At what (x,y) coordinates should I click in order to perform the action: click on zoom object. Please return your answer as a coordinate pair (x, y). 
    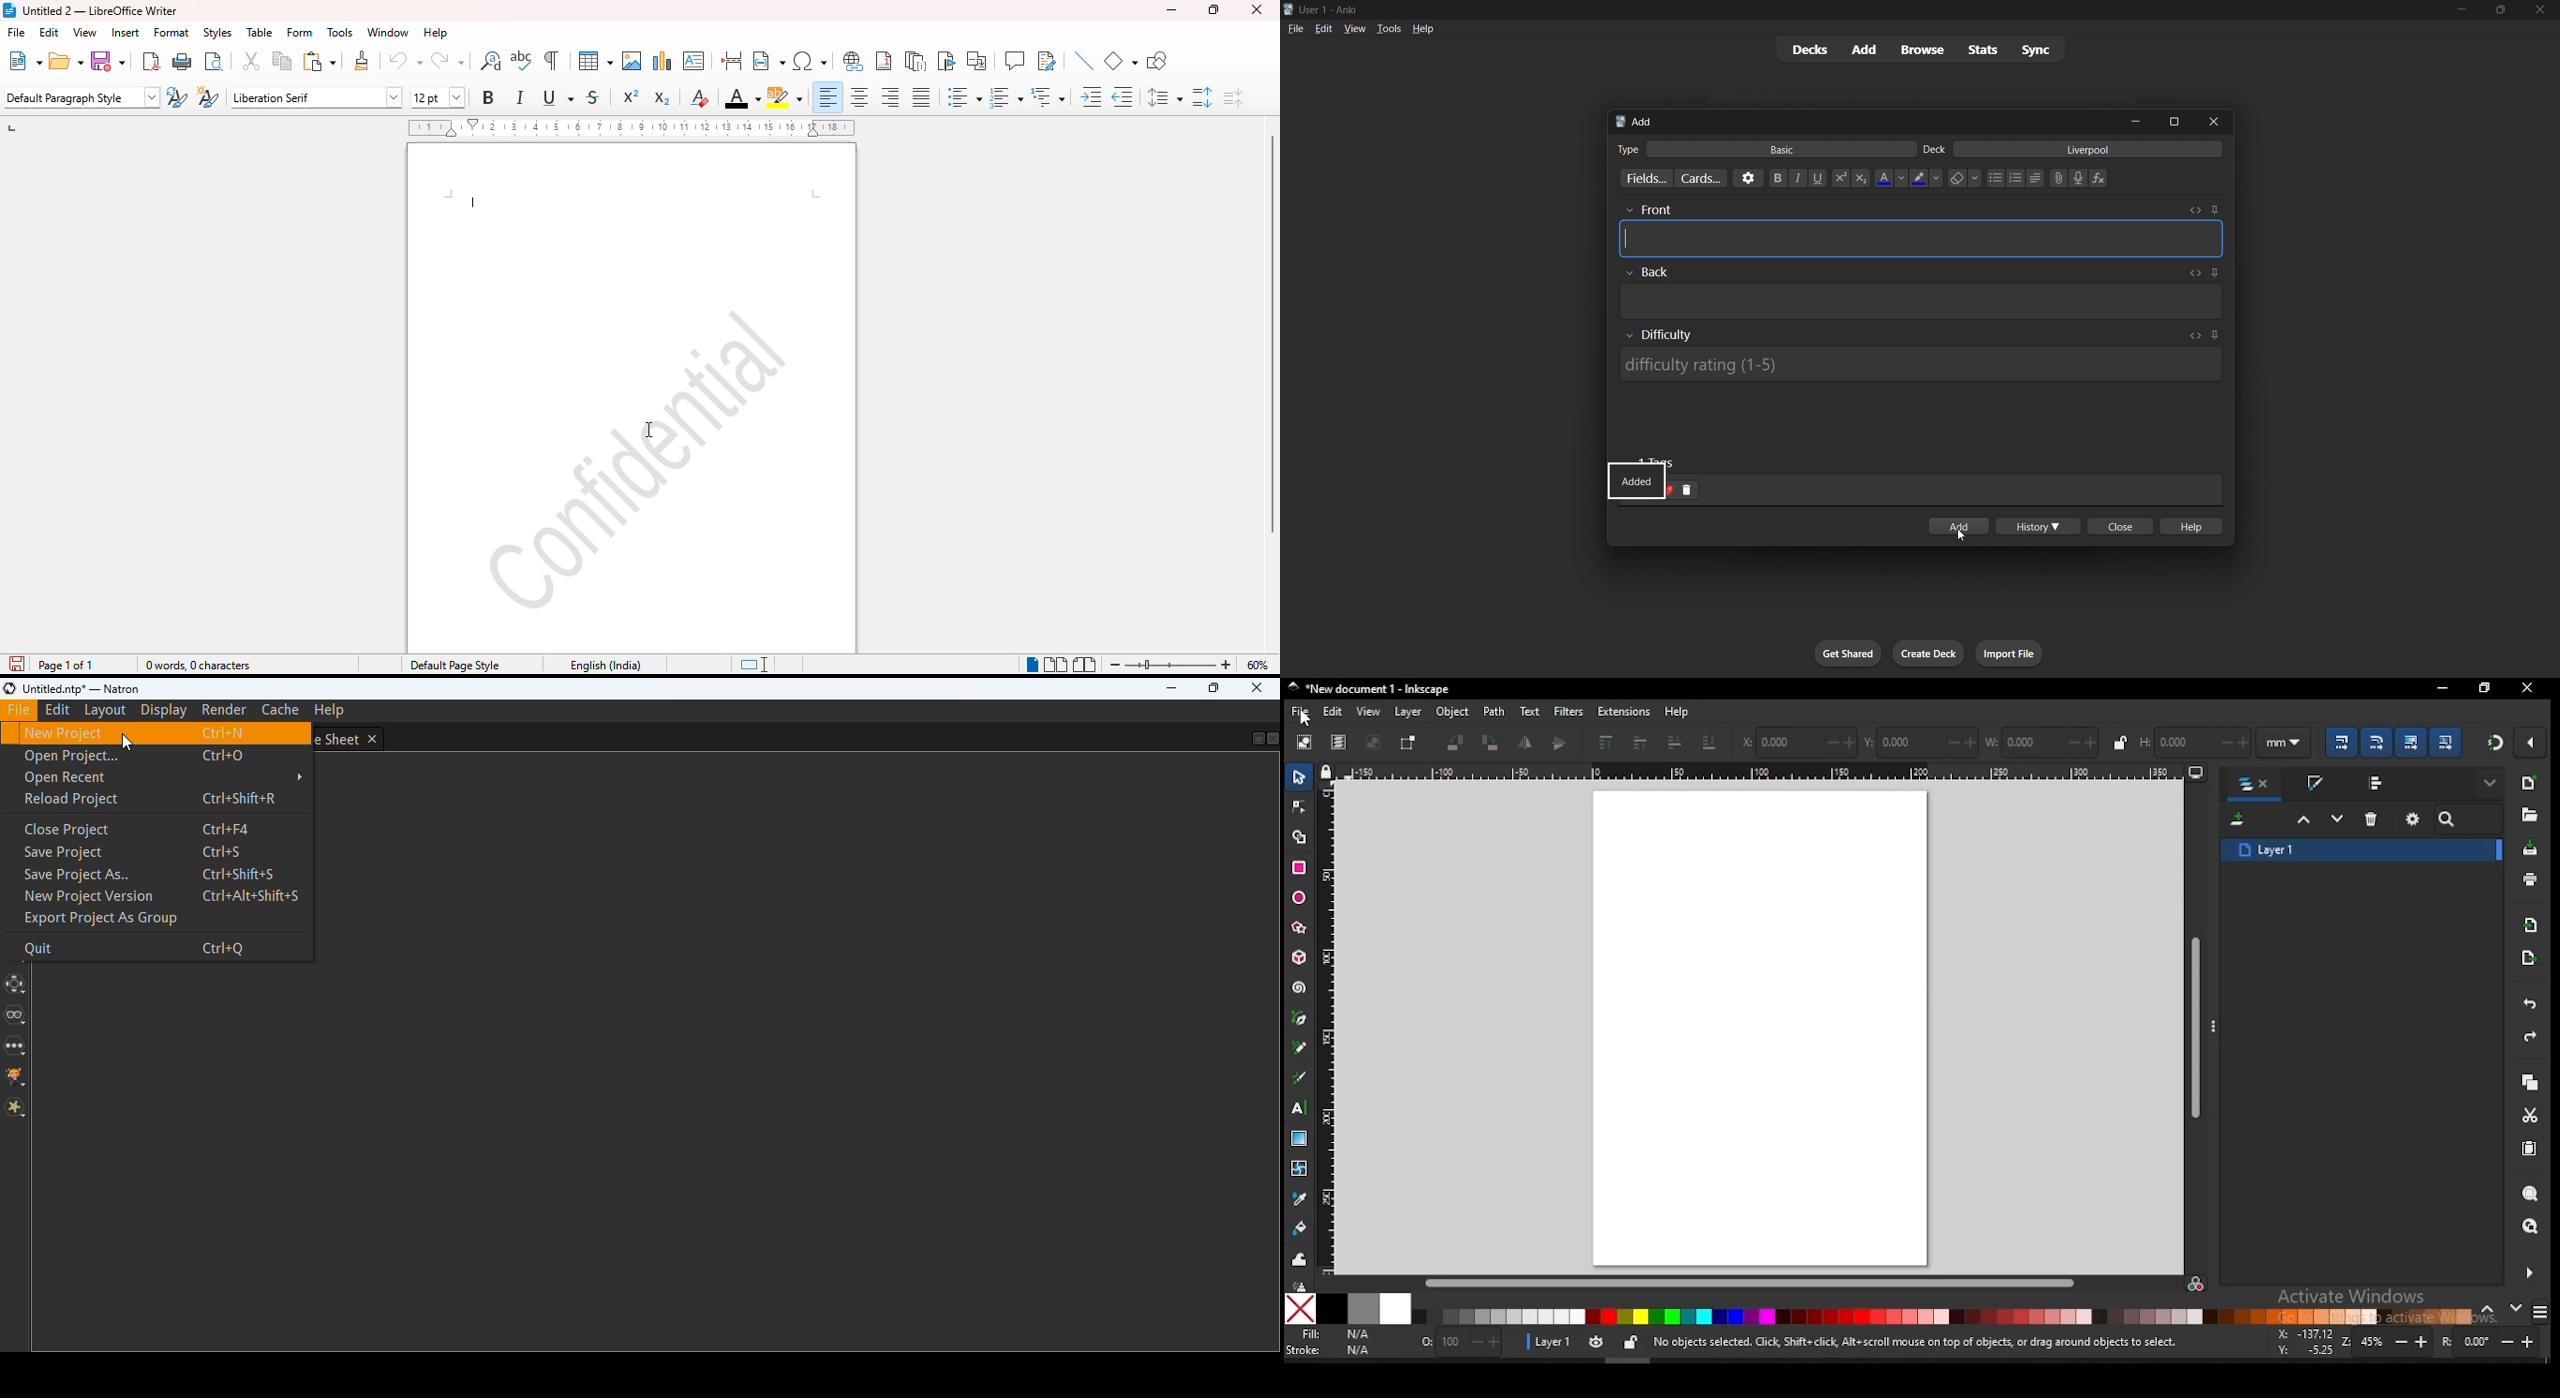
    Looking at the image, I should click on (2530, 1194).